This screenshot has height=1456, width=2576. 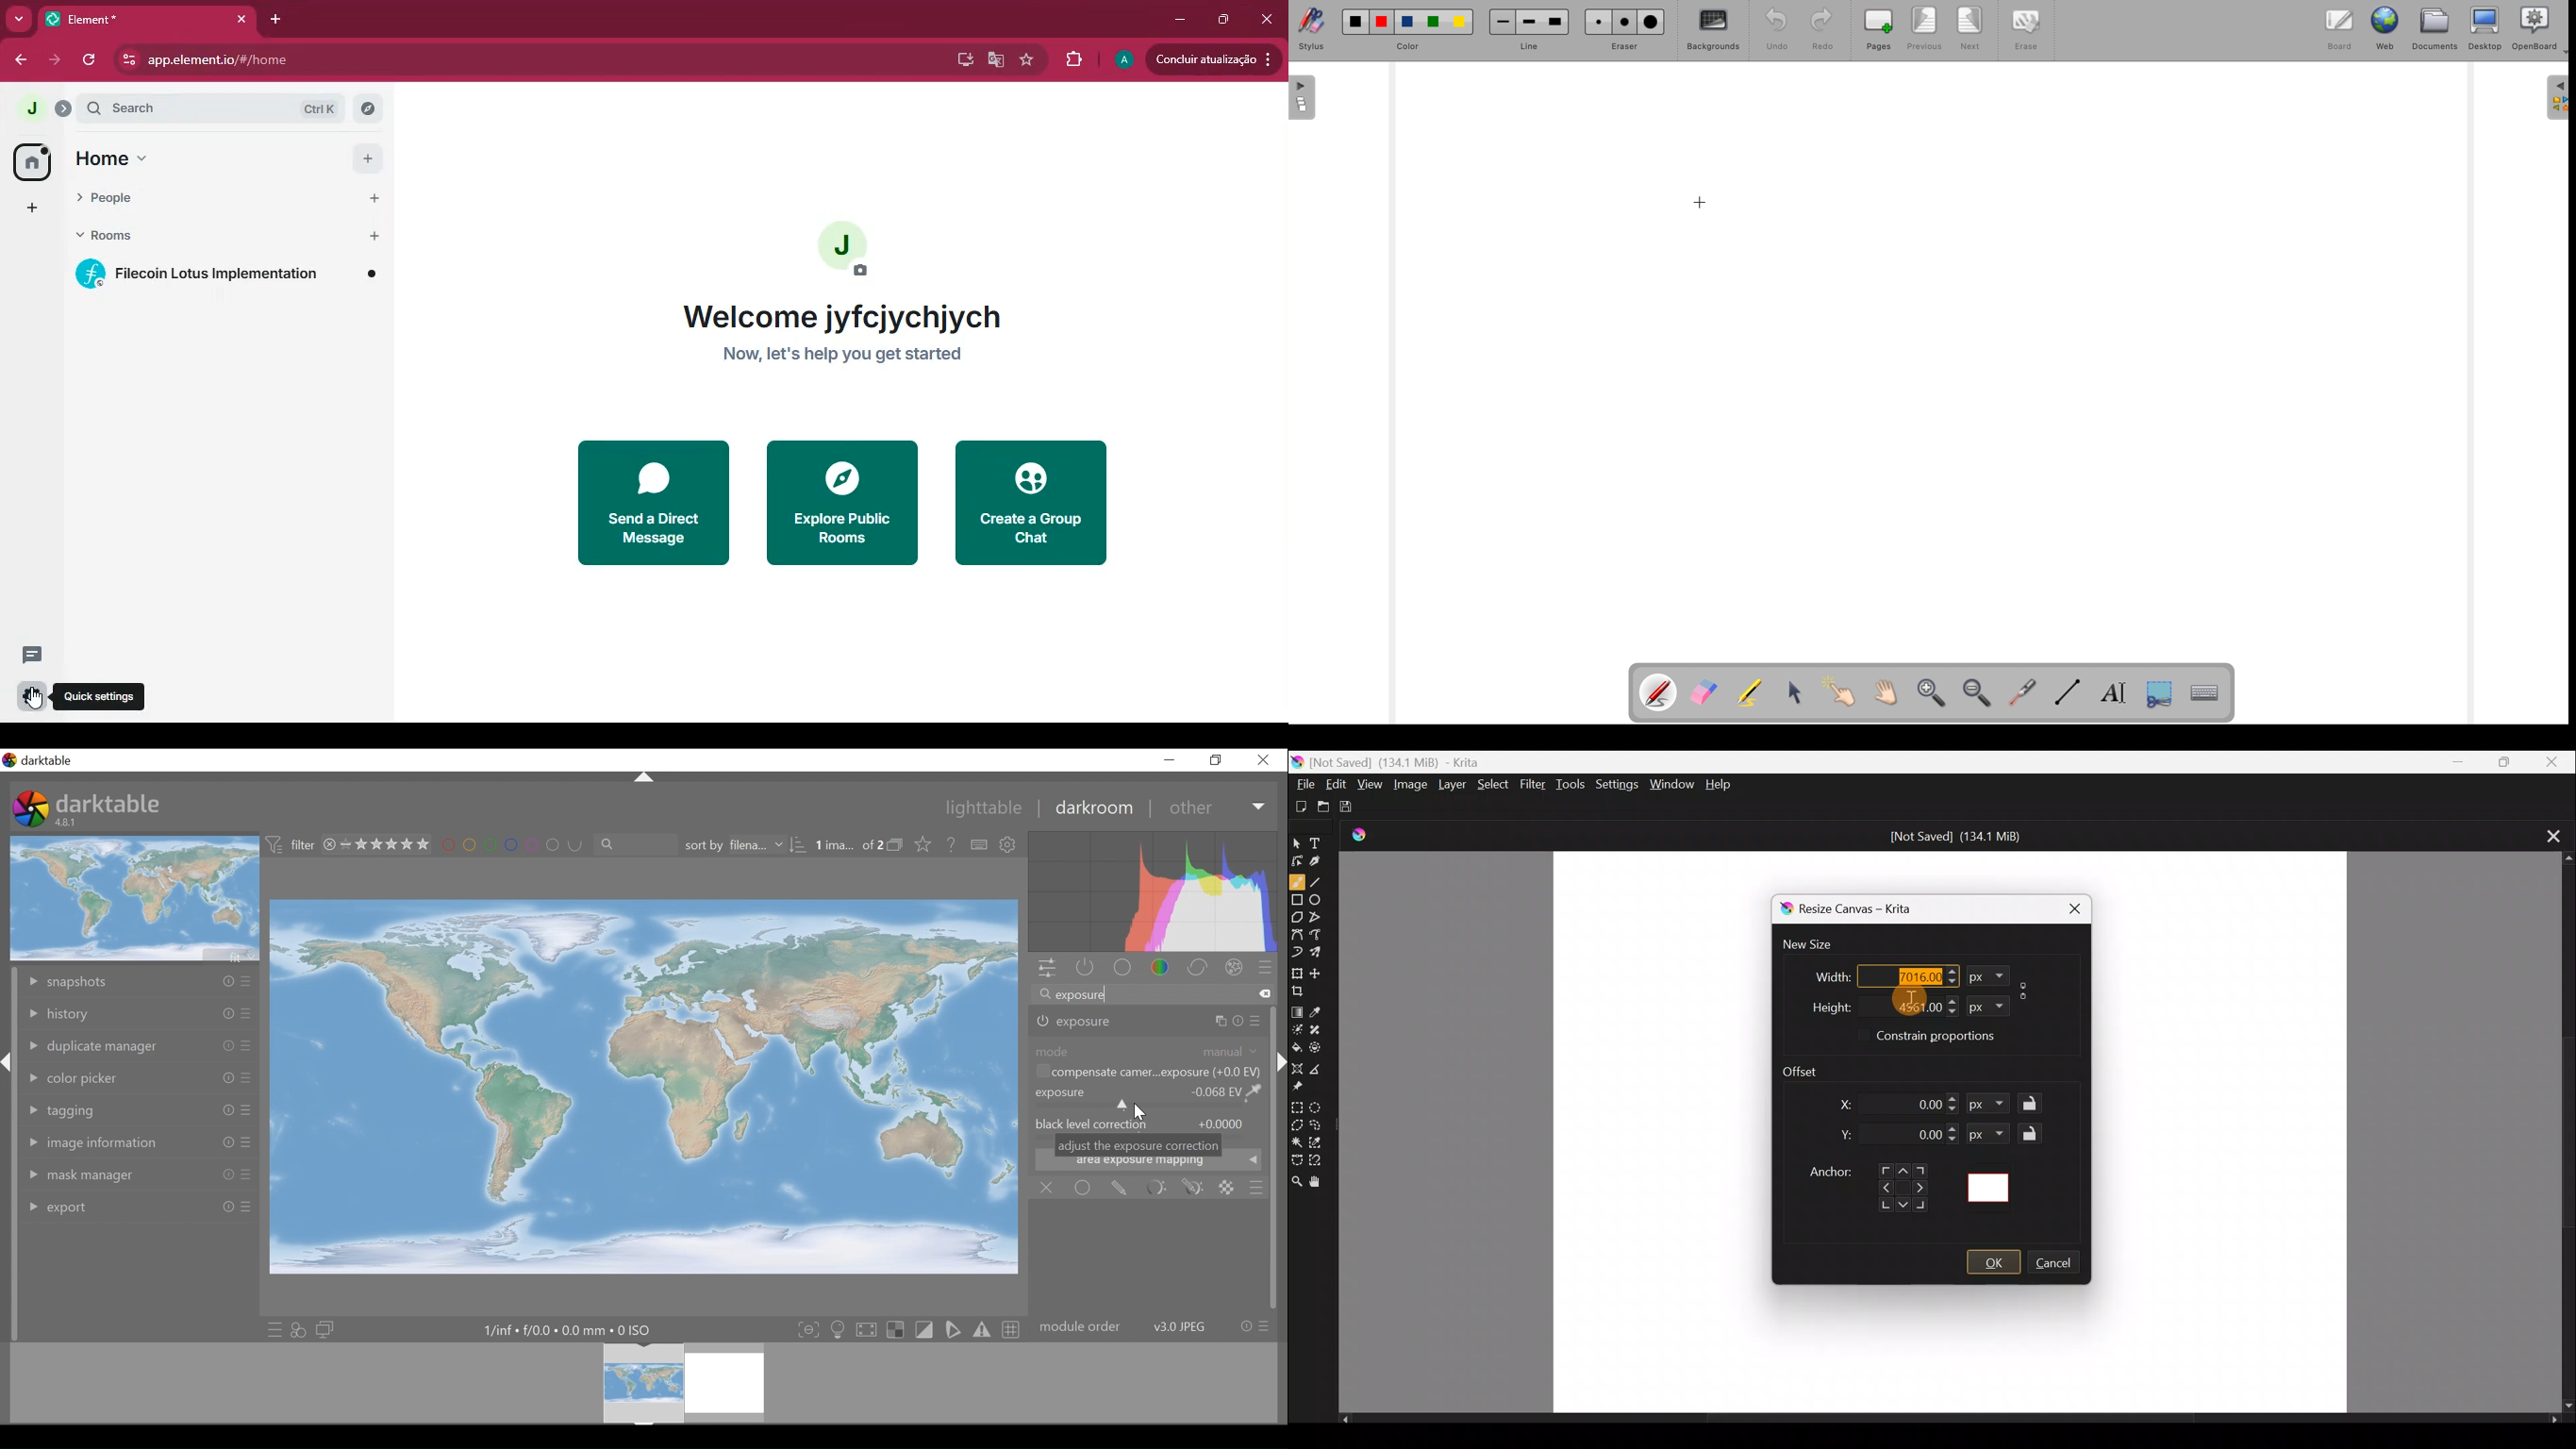 I want to click on Line tool, so click(x=1319, y=882).